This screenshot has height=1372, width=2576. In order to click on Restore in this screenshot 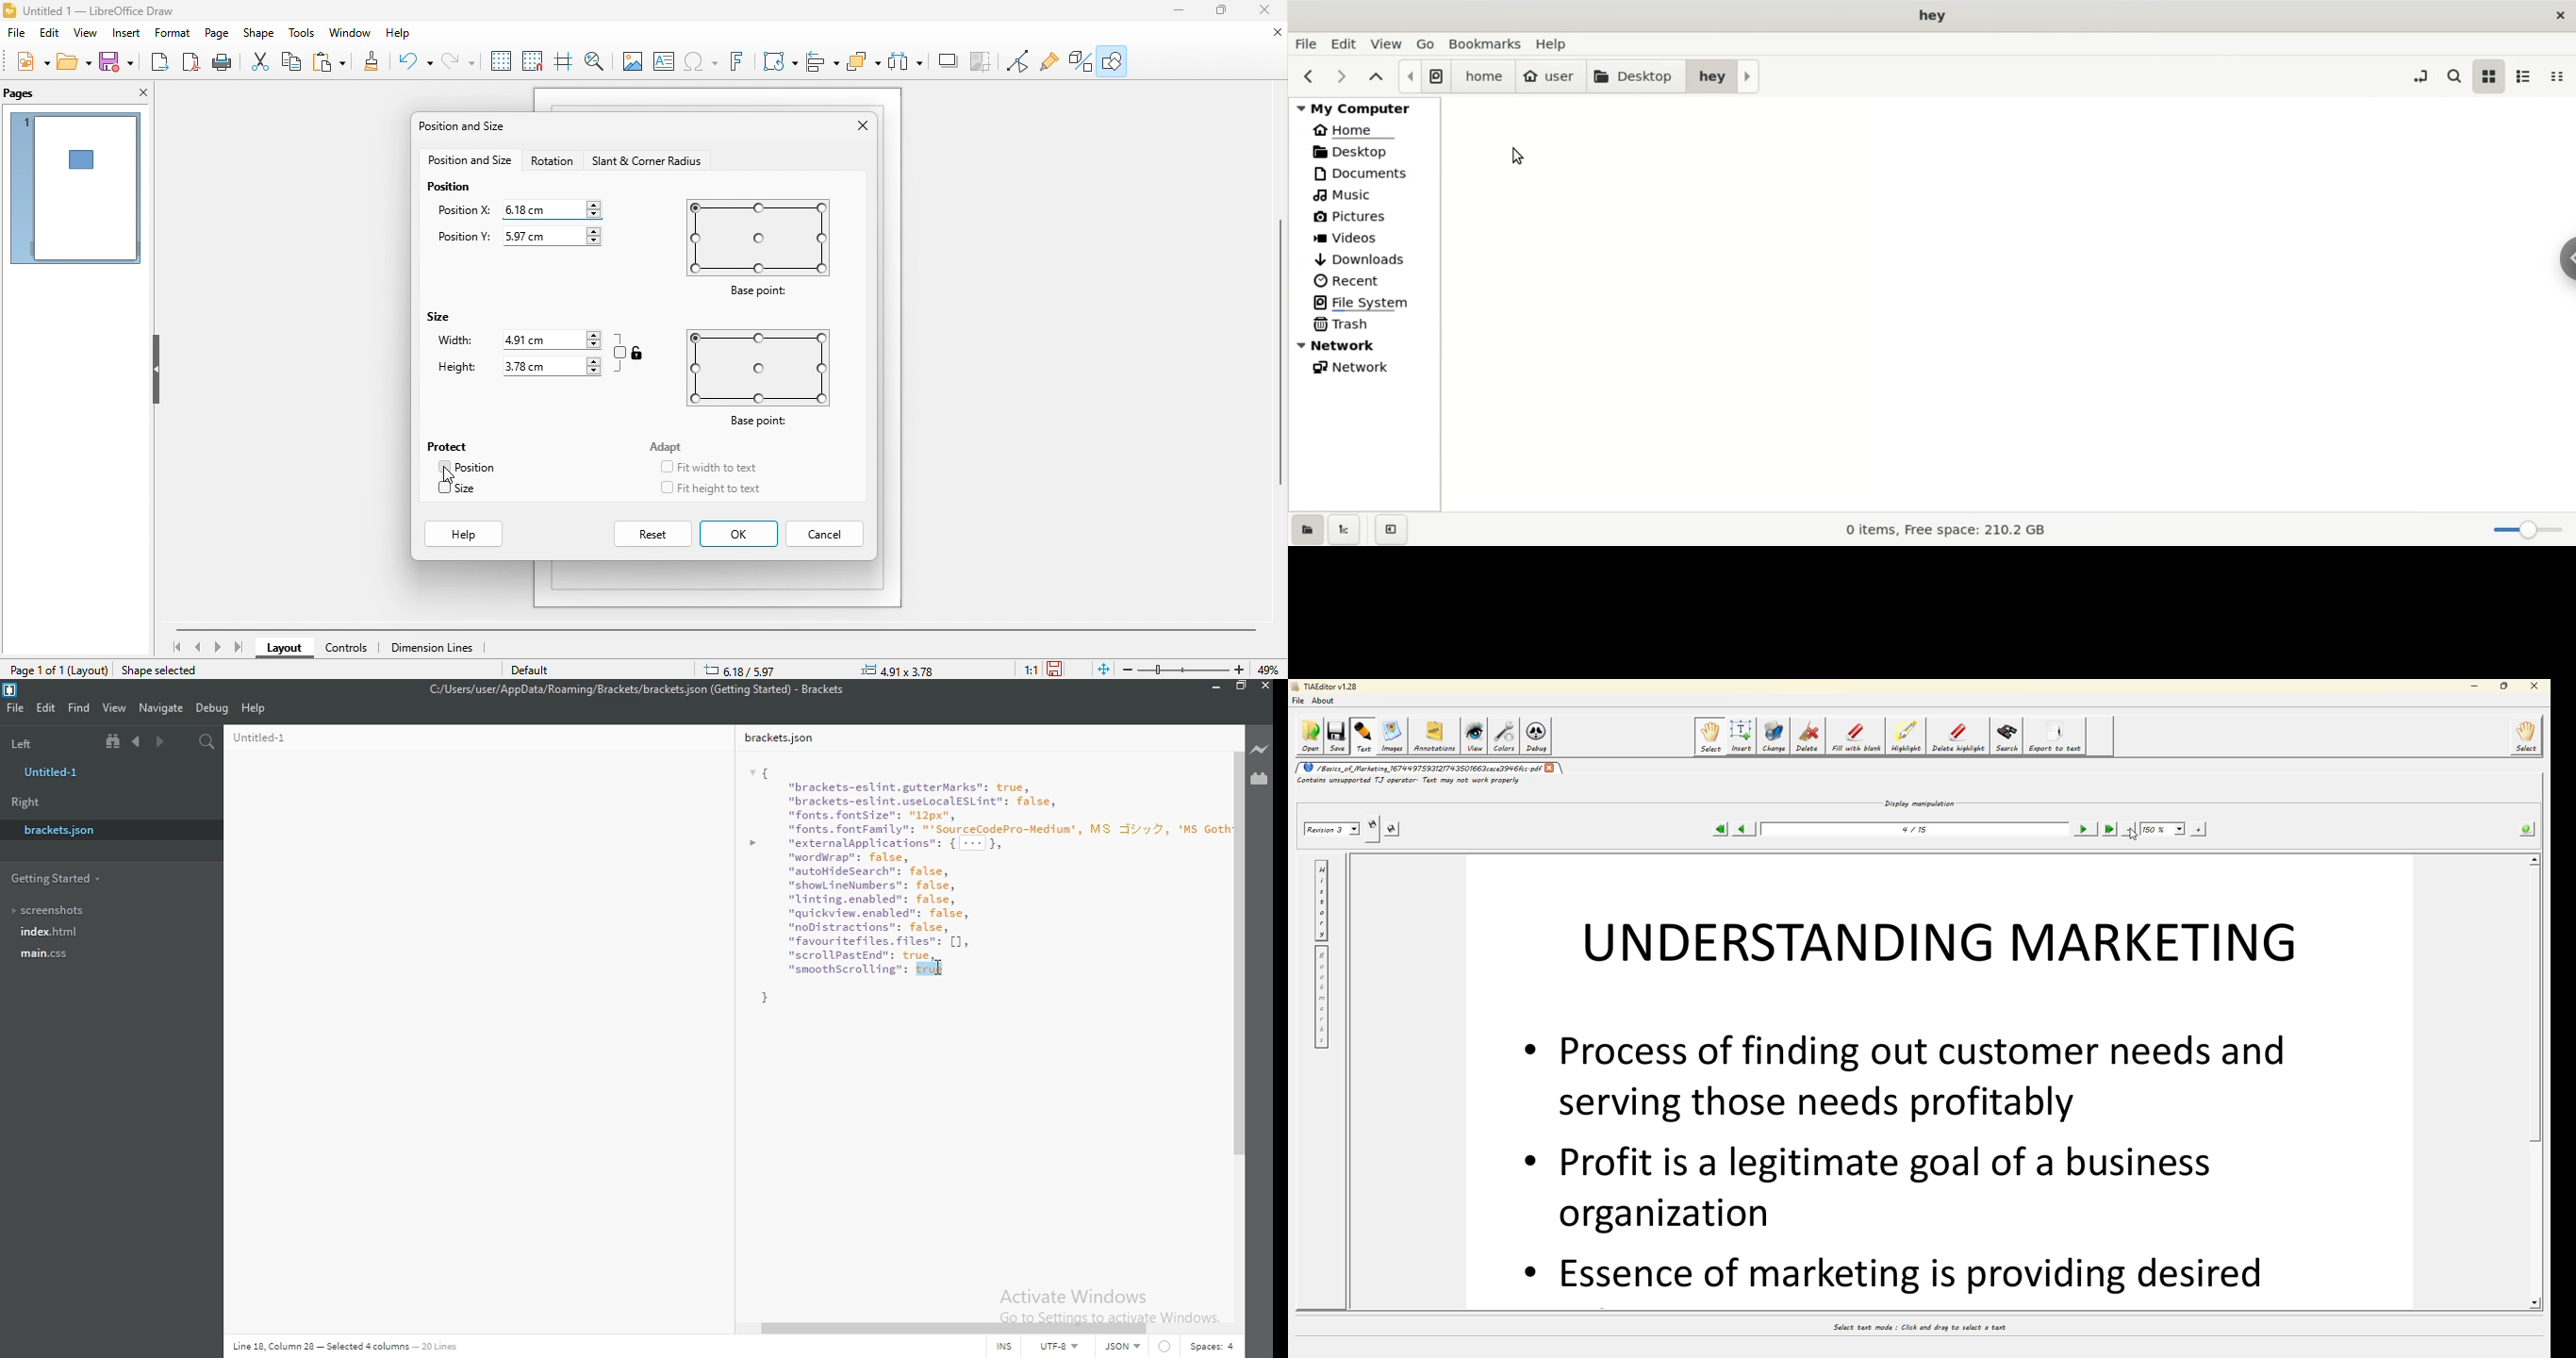, I will do `click(1242, 687)`.